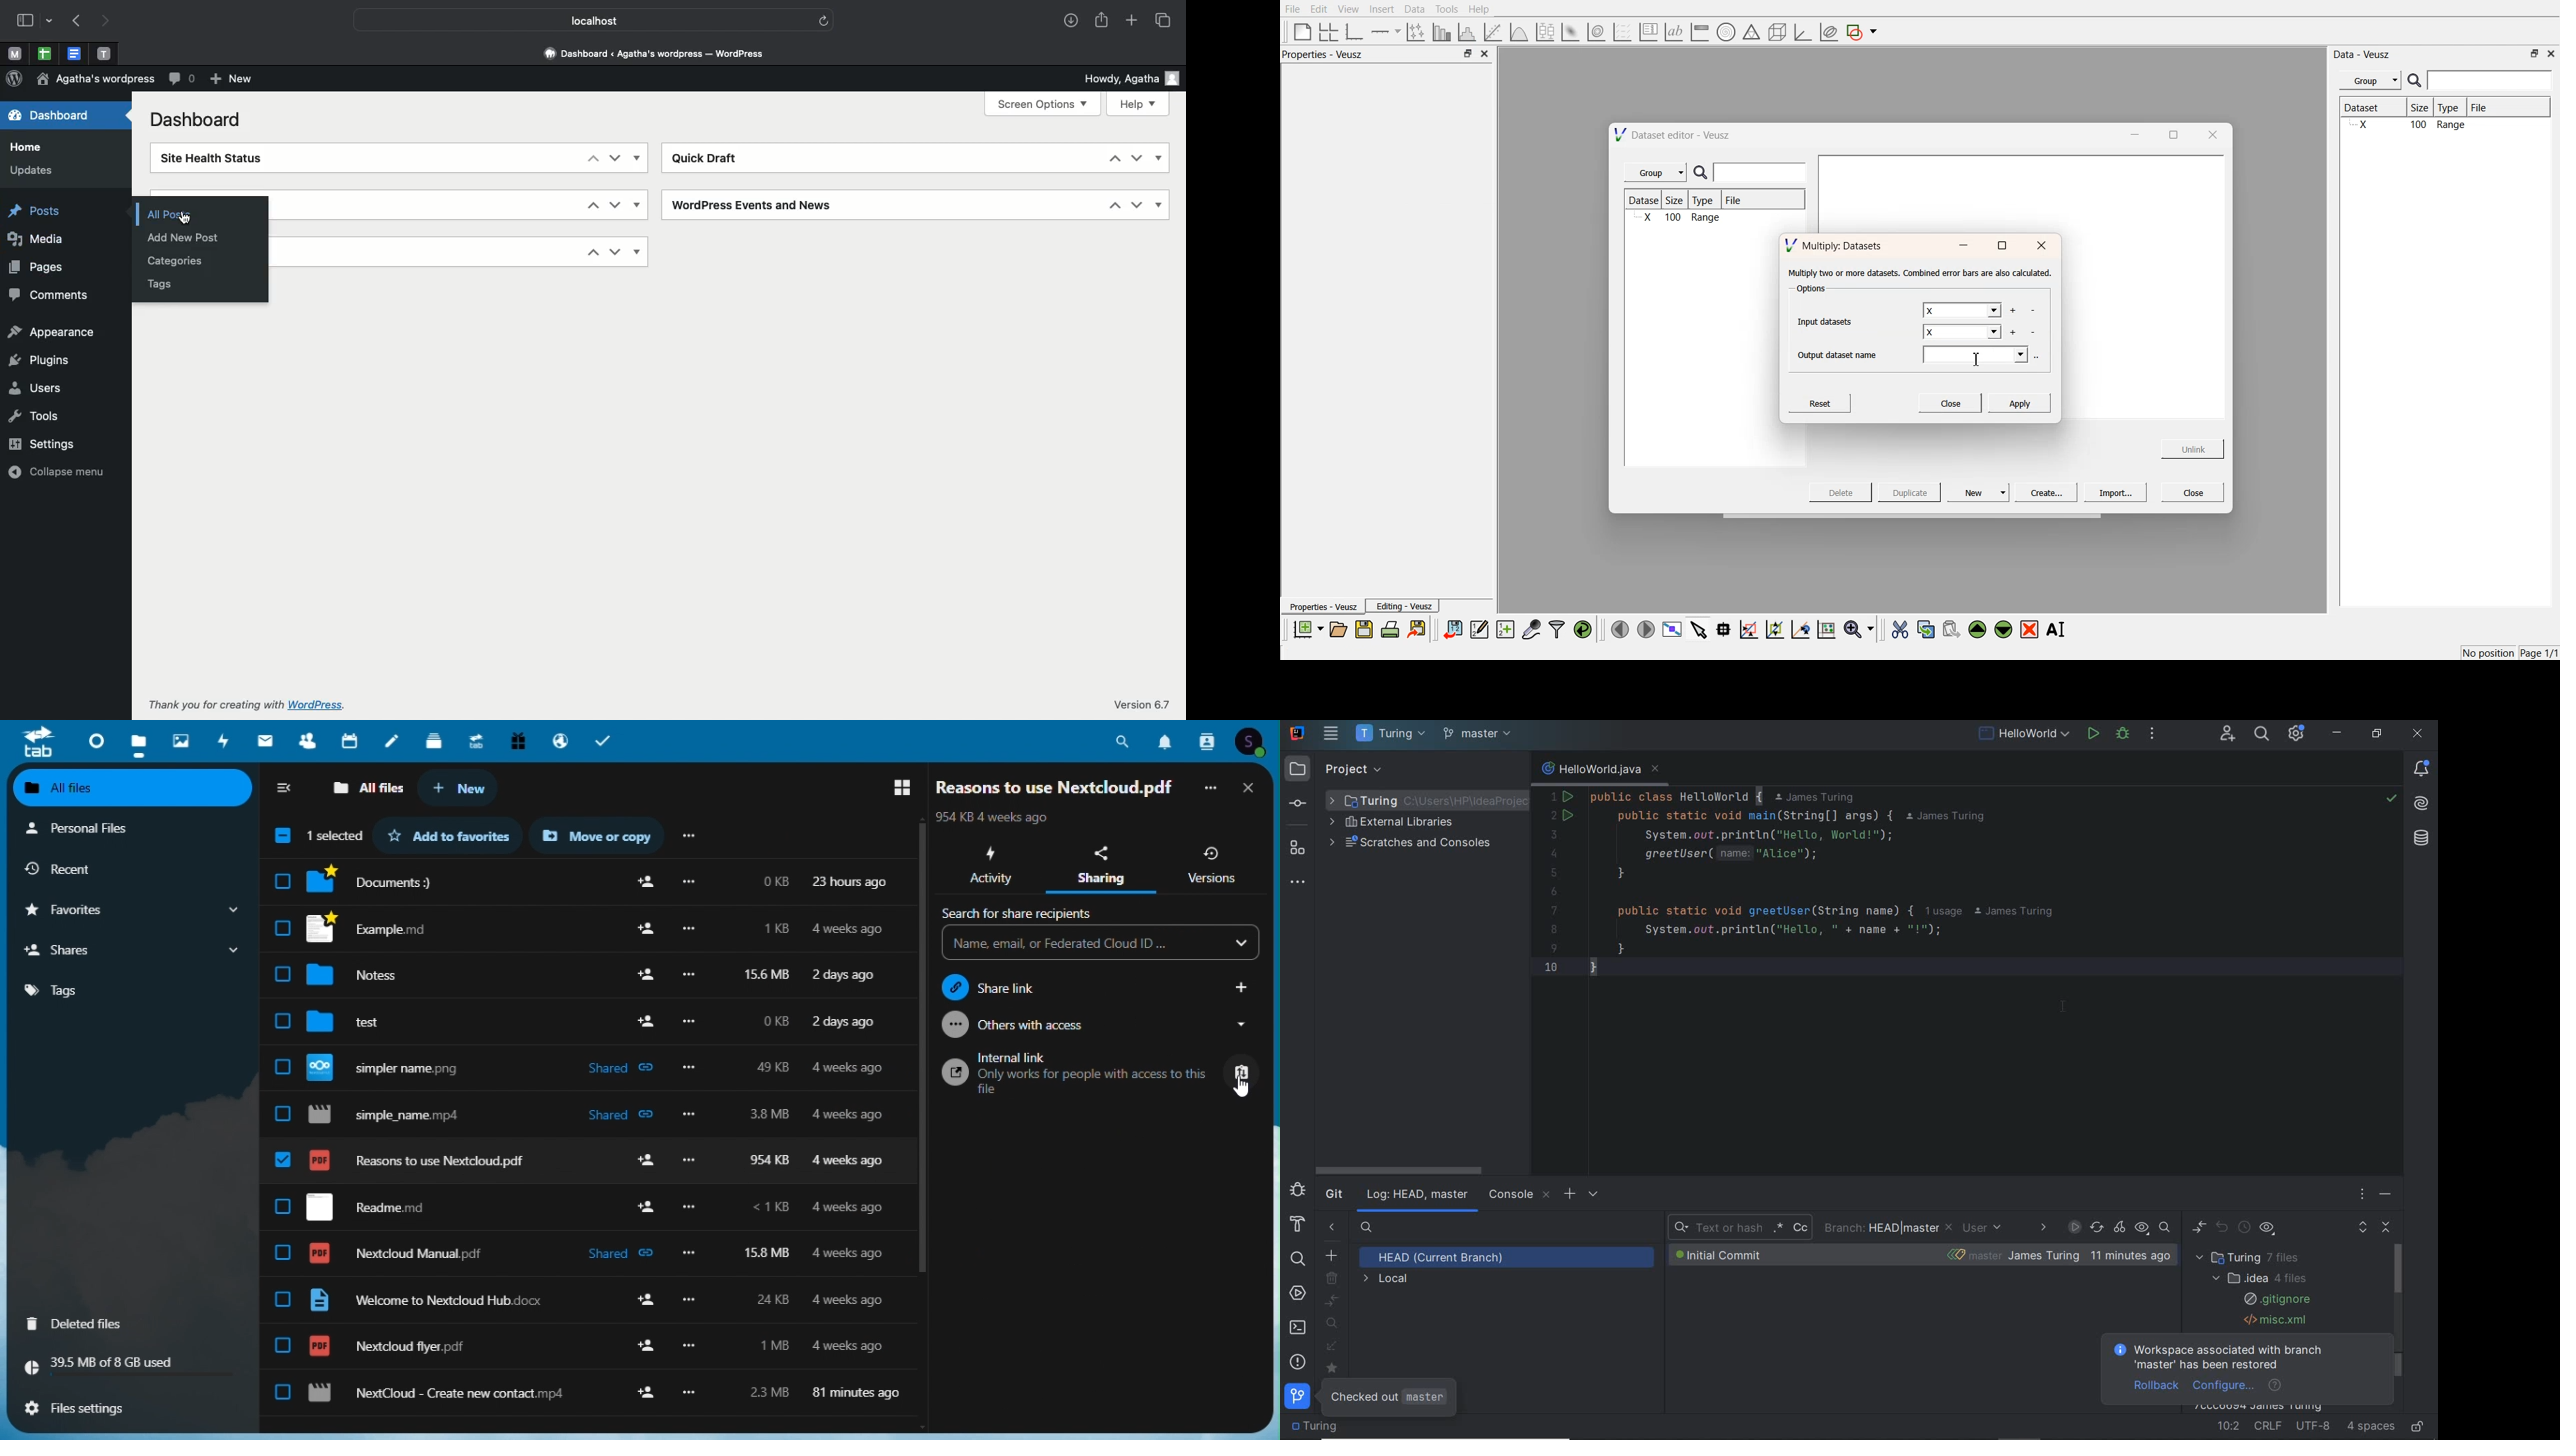 Image resolution: width=2576 pixels, height=1456 pixels. What do you see at coordinates (368, 1019) in the screenshot?
I see `test` at bounding box center [368, 1019].